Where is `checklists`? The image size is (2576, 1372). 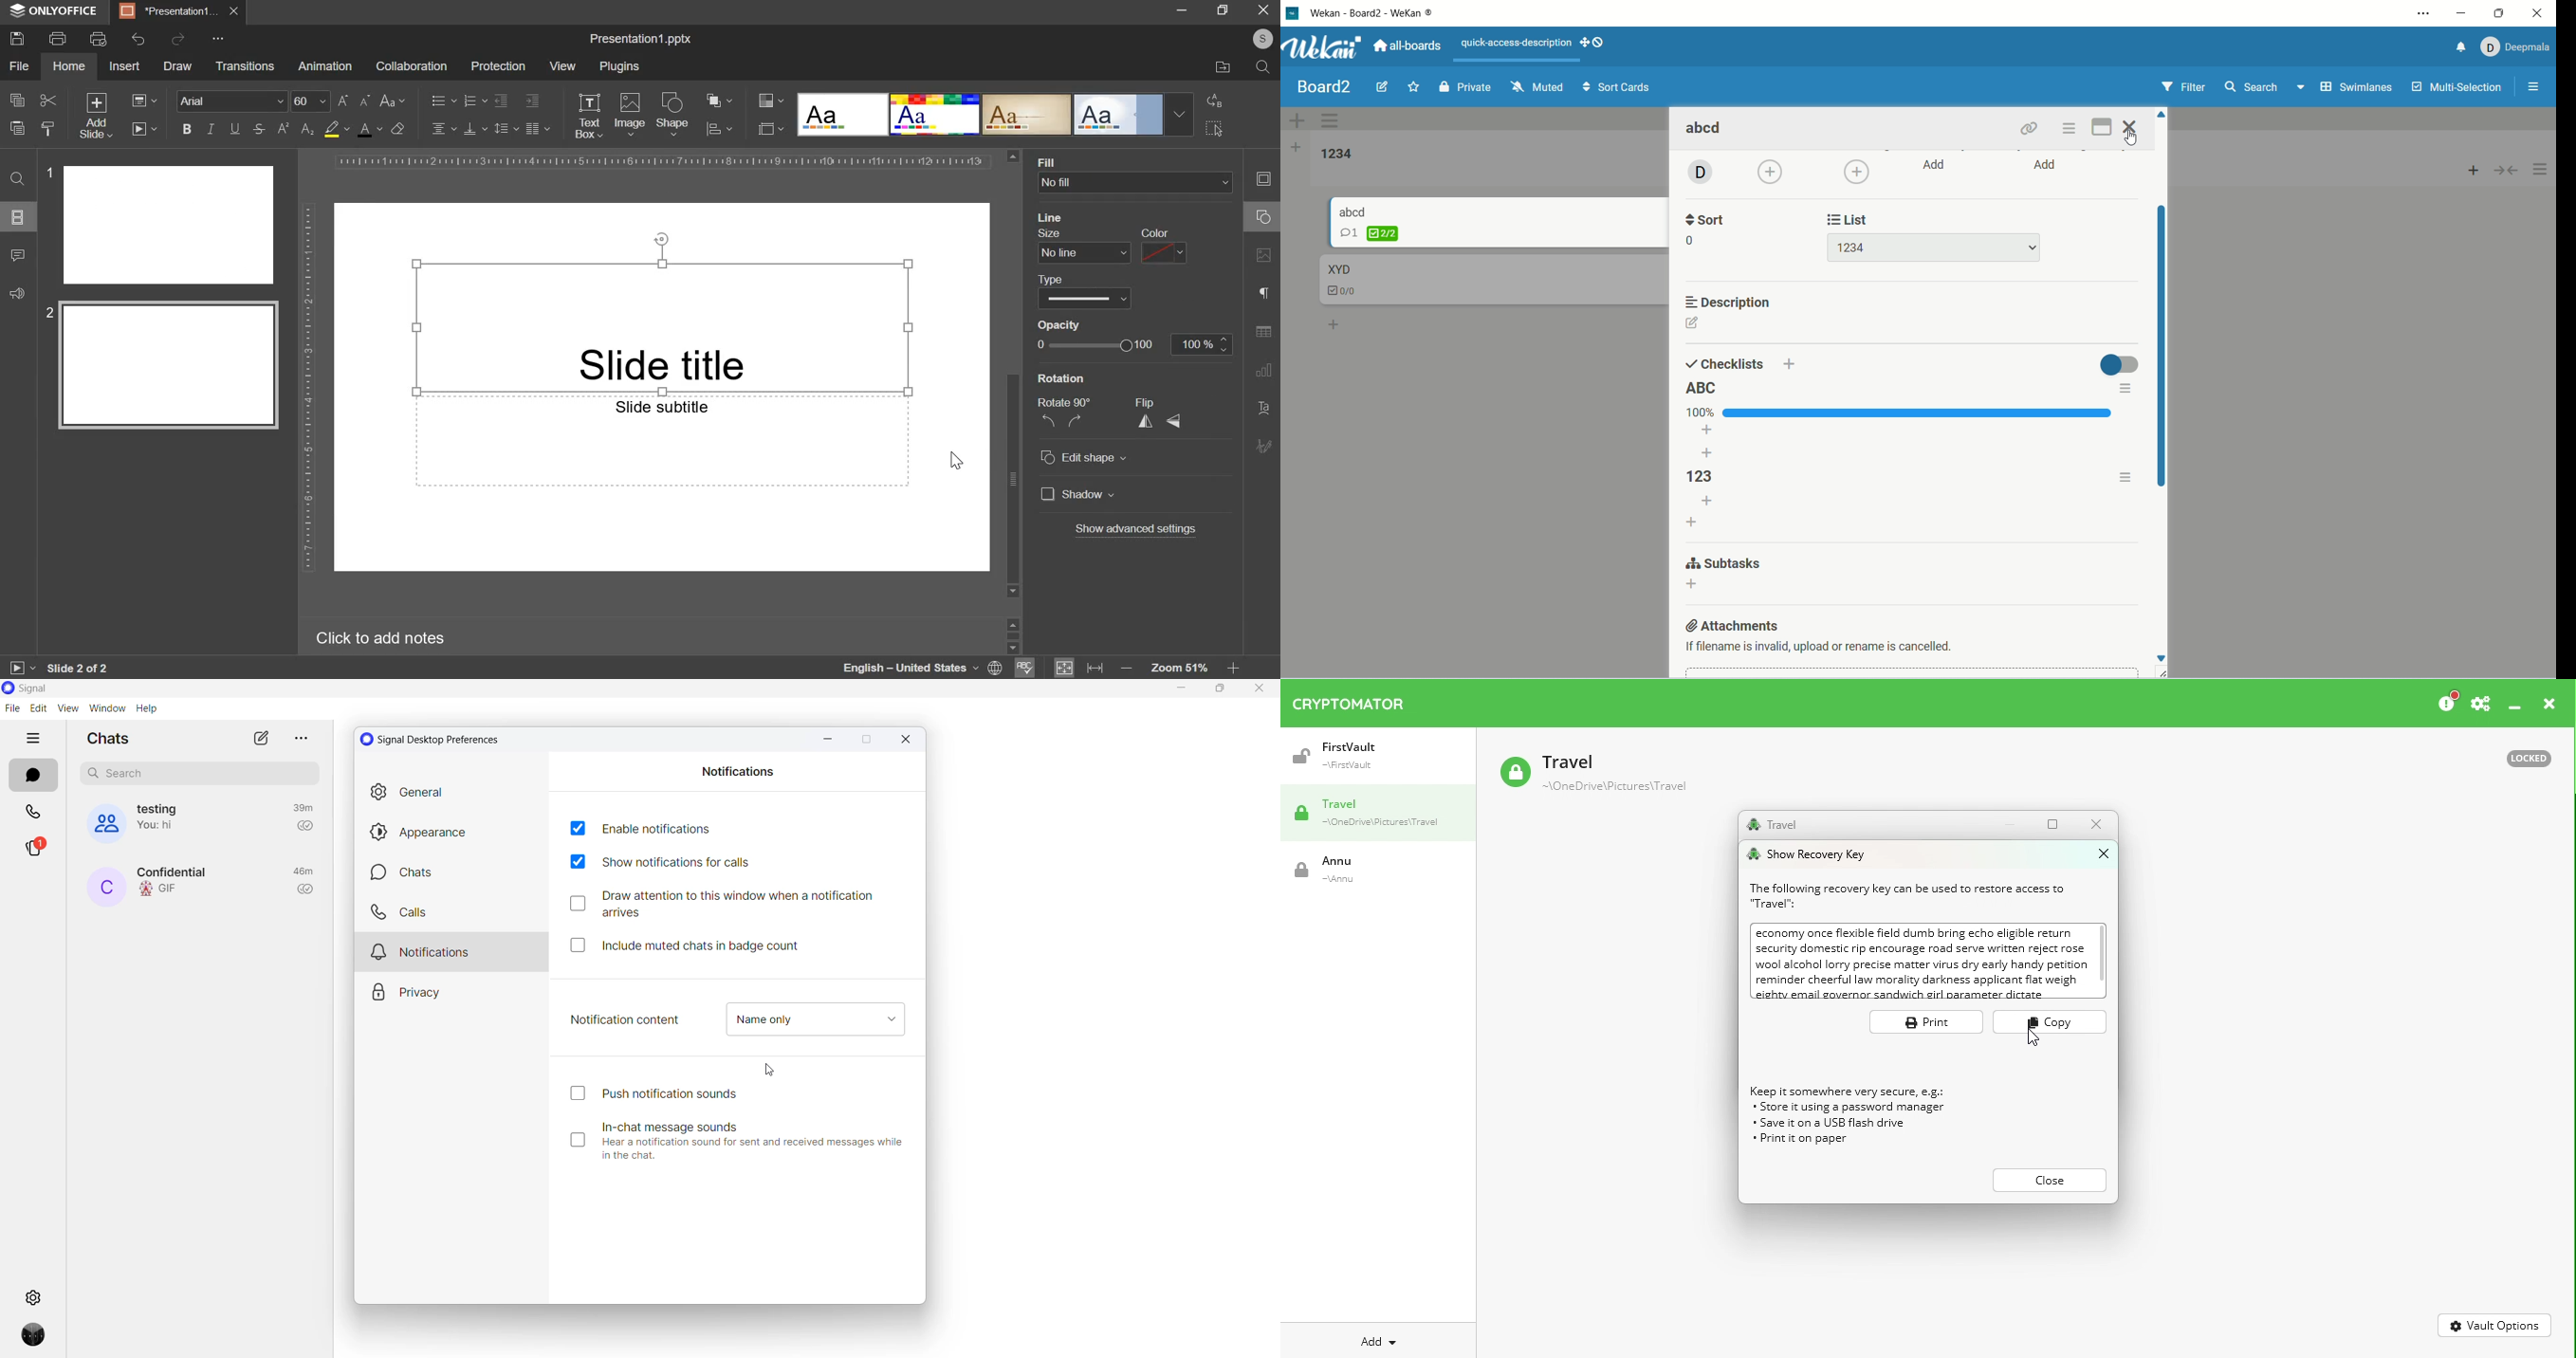
checklists is located at coordinates (1725, 363).